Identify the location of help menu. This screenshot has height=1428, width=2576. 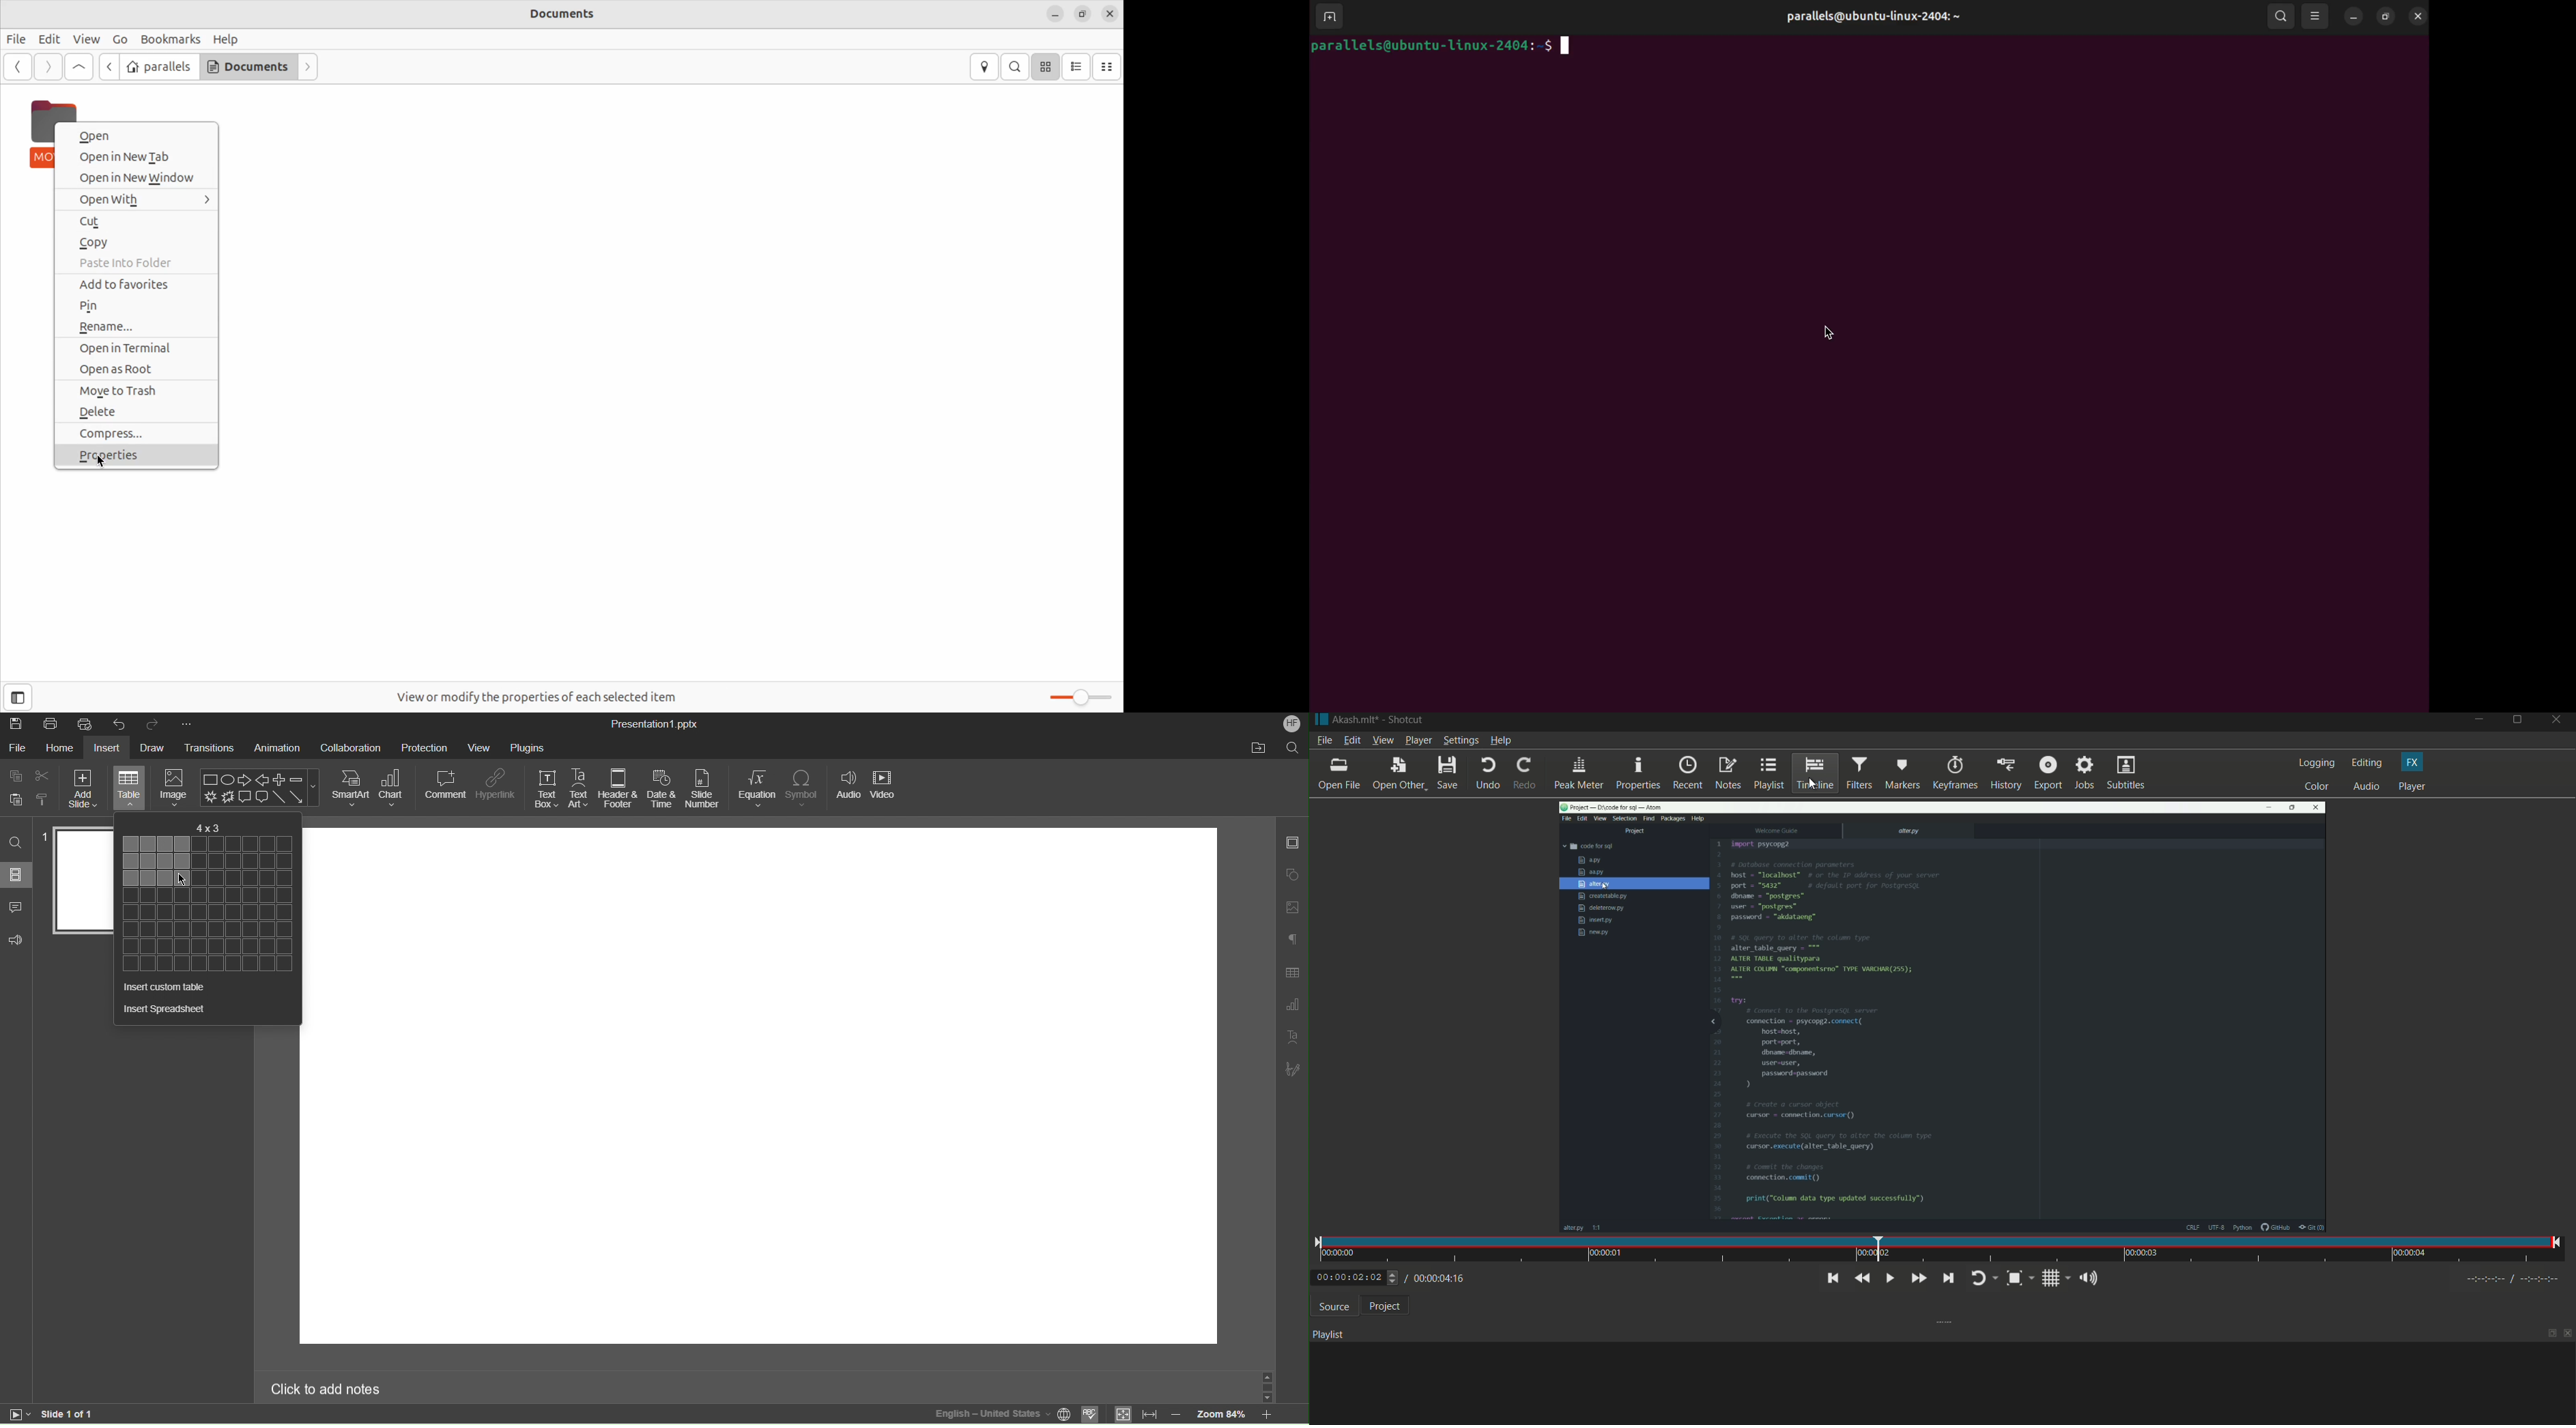
(1502, 740).